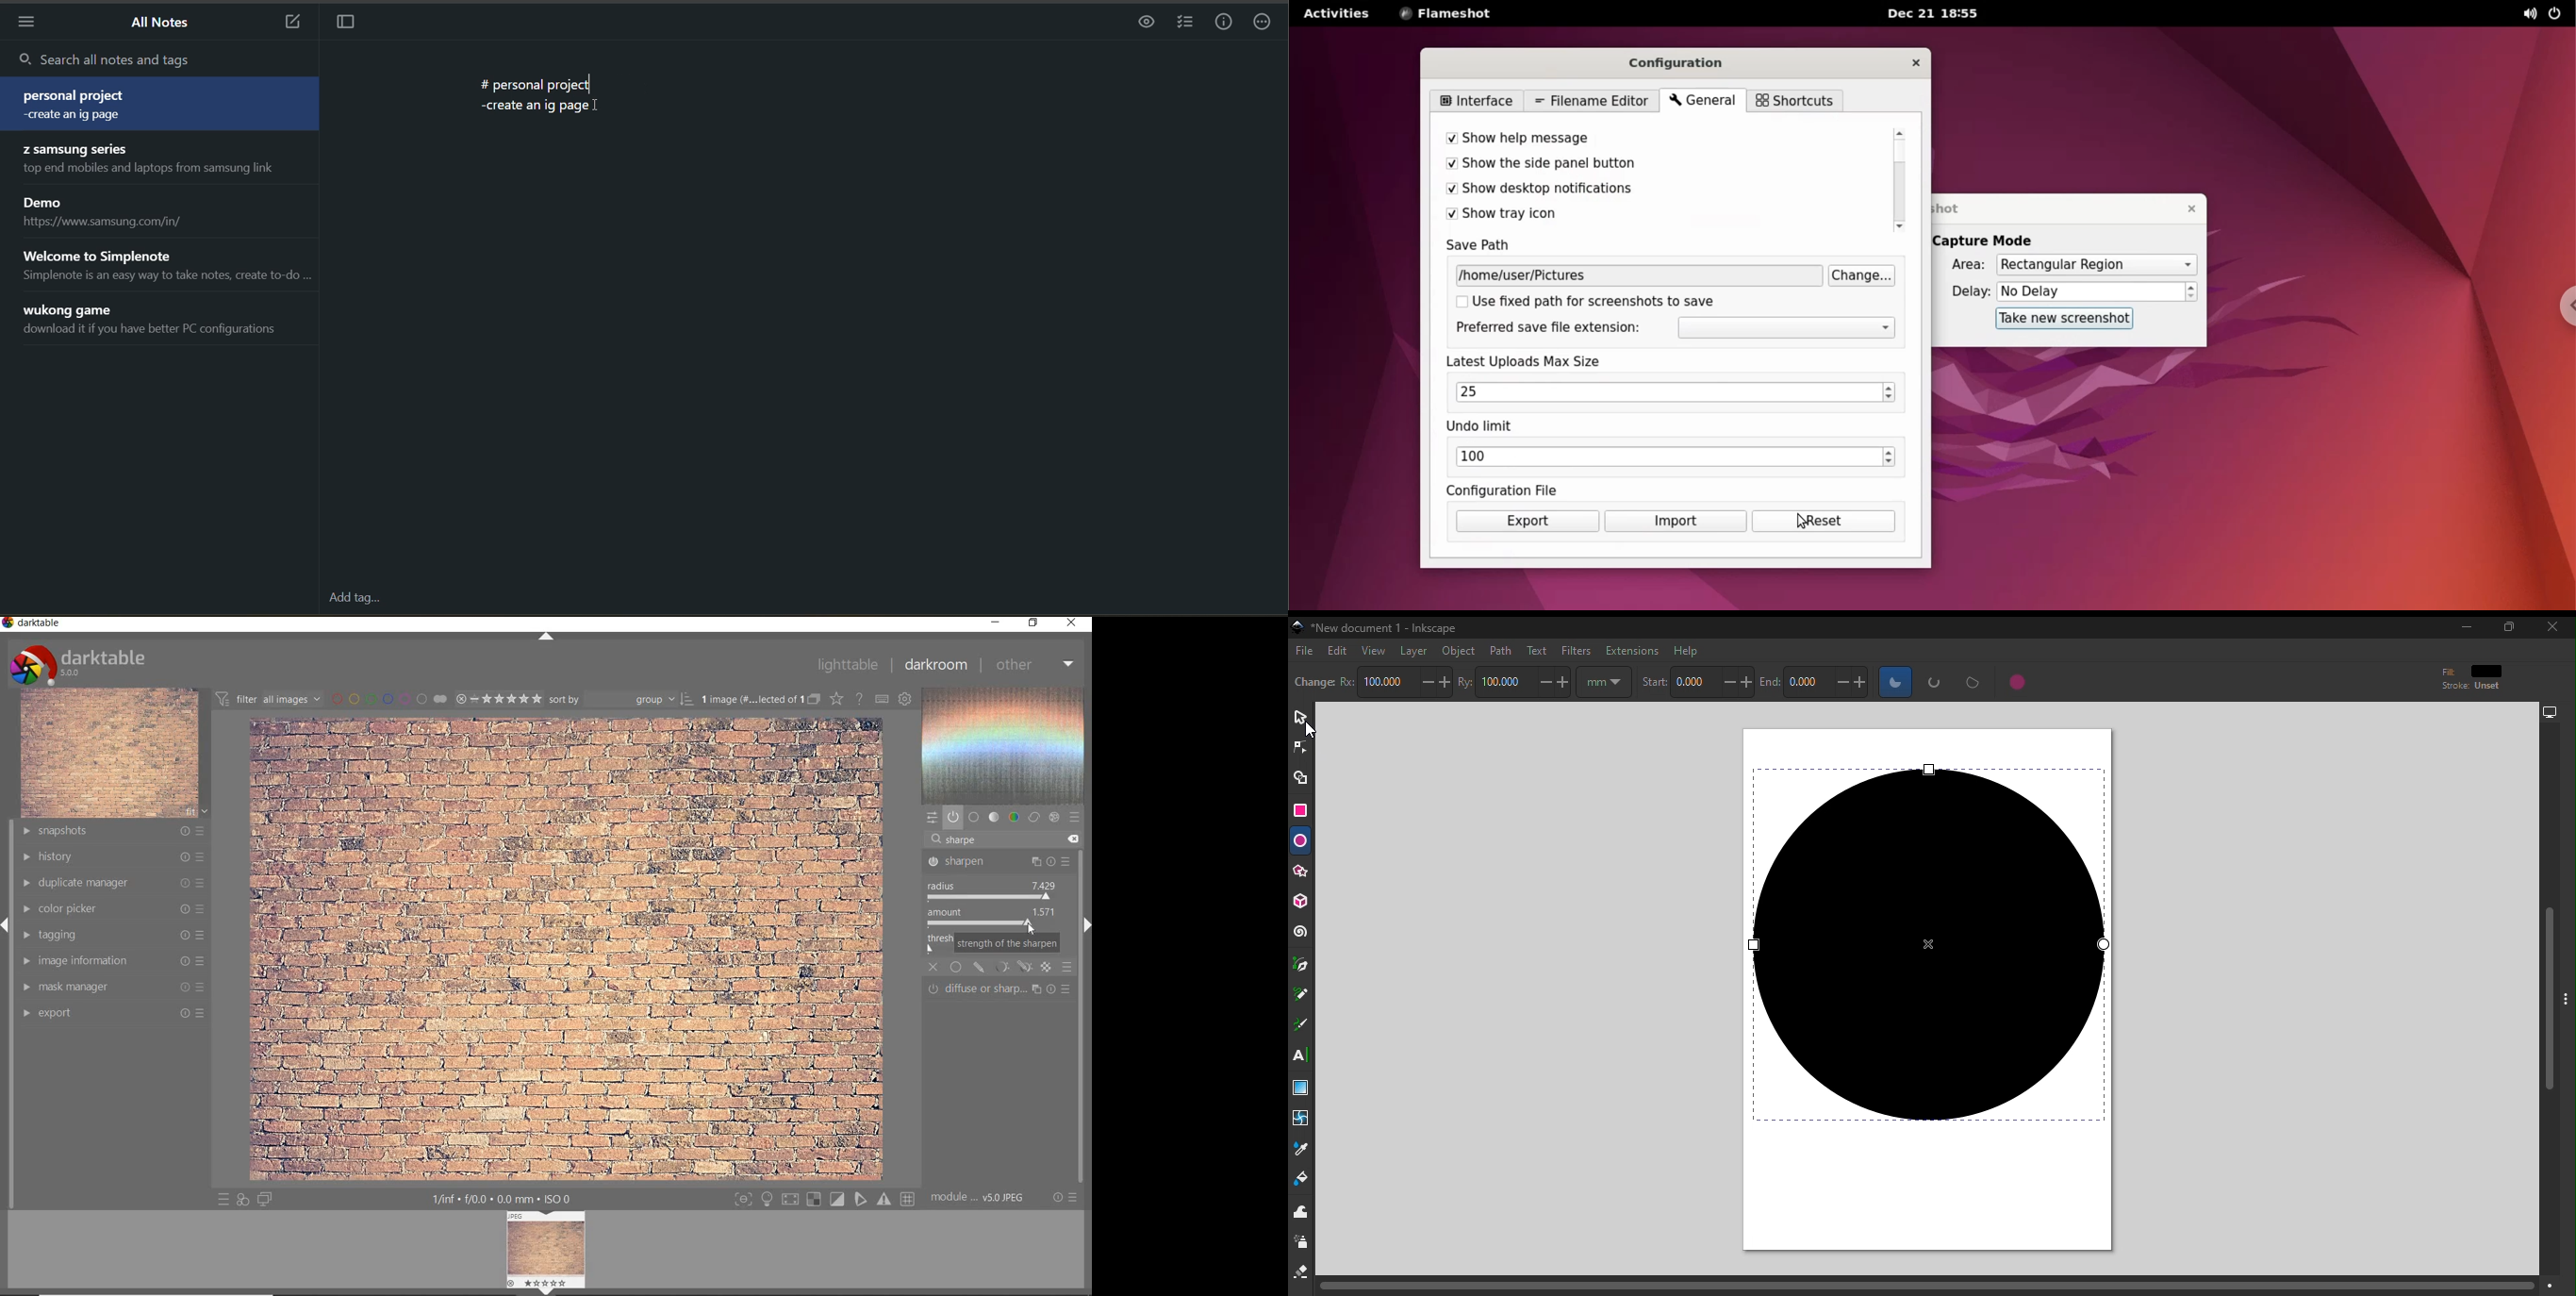 The height and width of the screenshot is (1316, 2576). What do you see at coordinates (112, 986) in the screenshot?
I see `mask manager` at bounding box center [112, 986].